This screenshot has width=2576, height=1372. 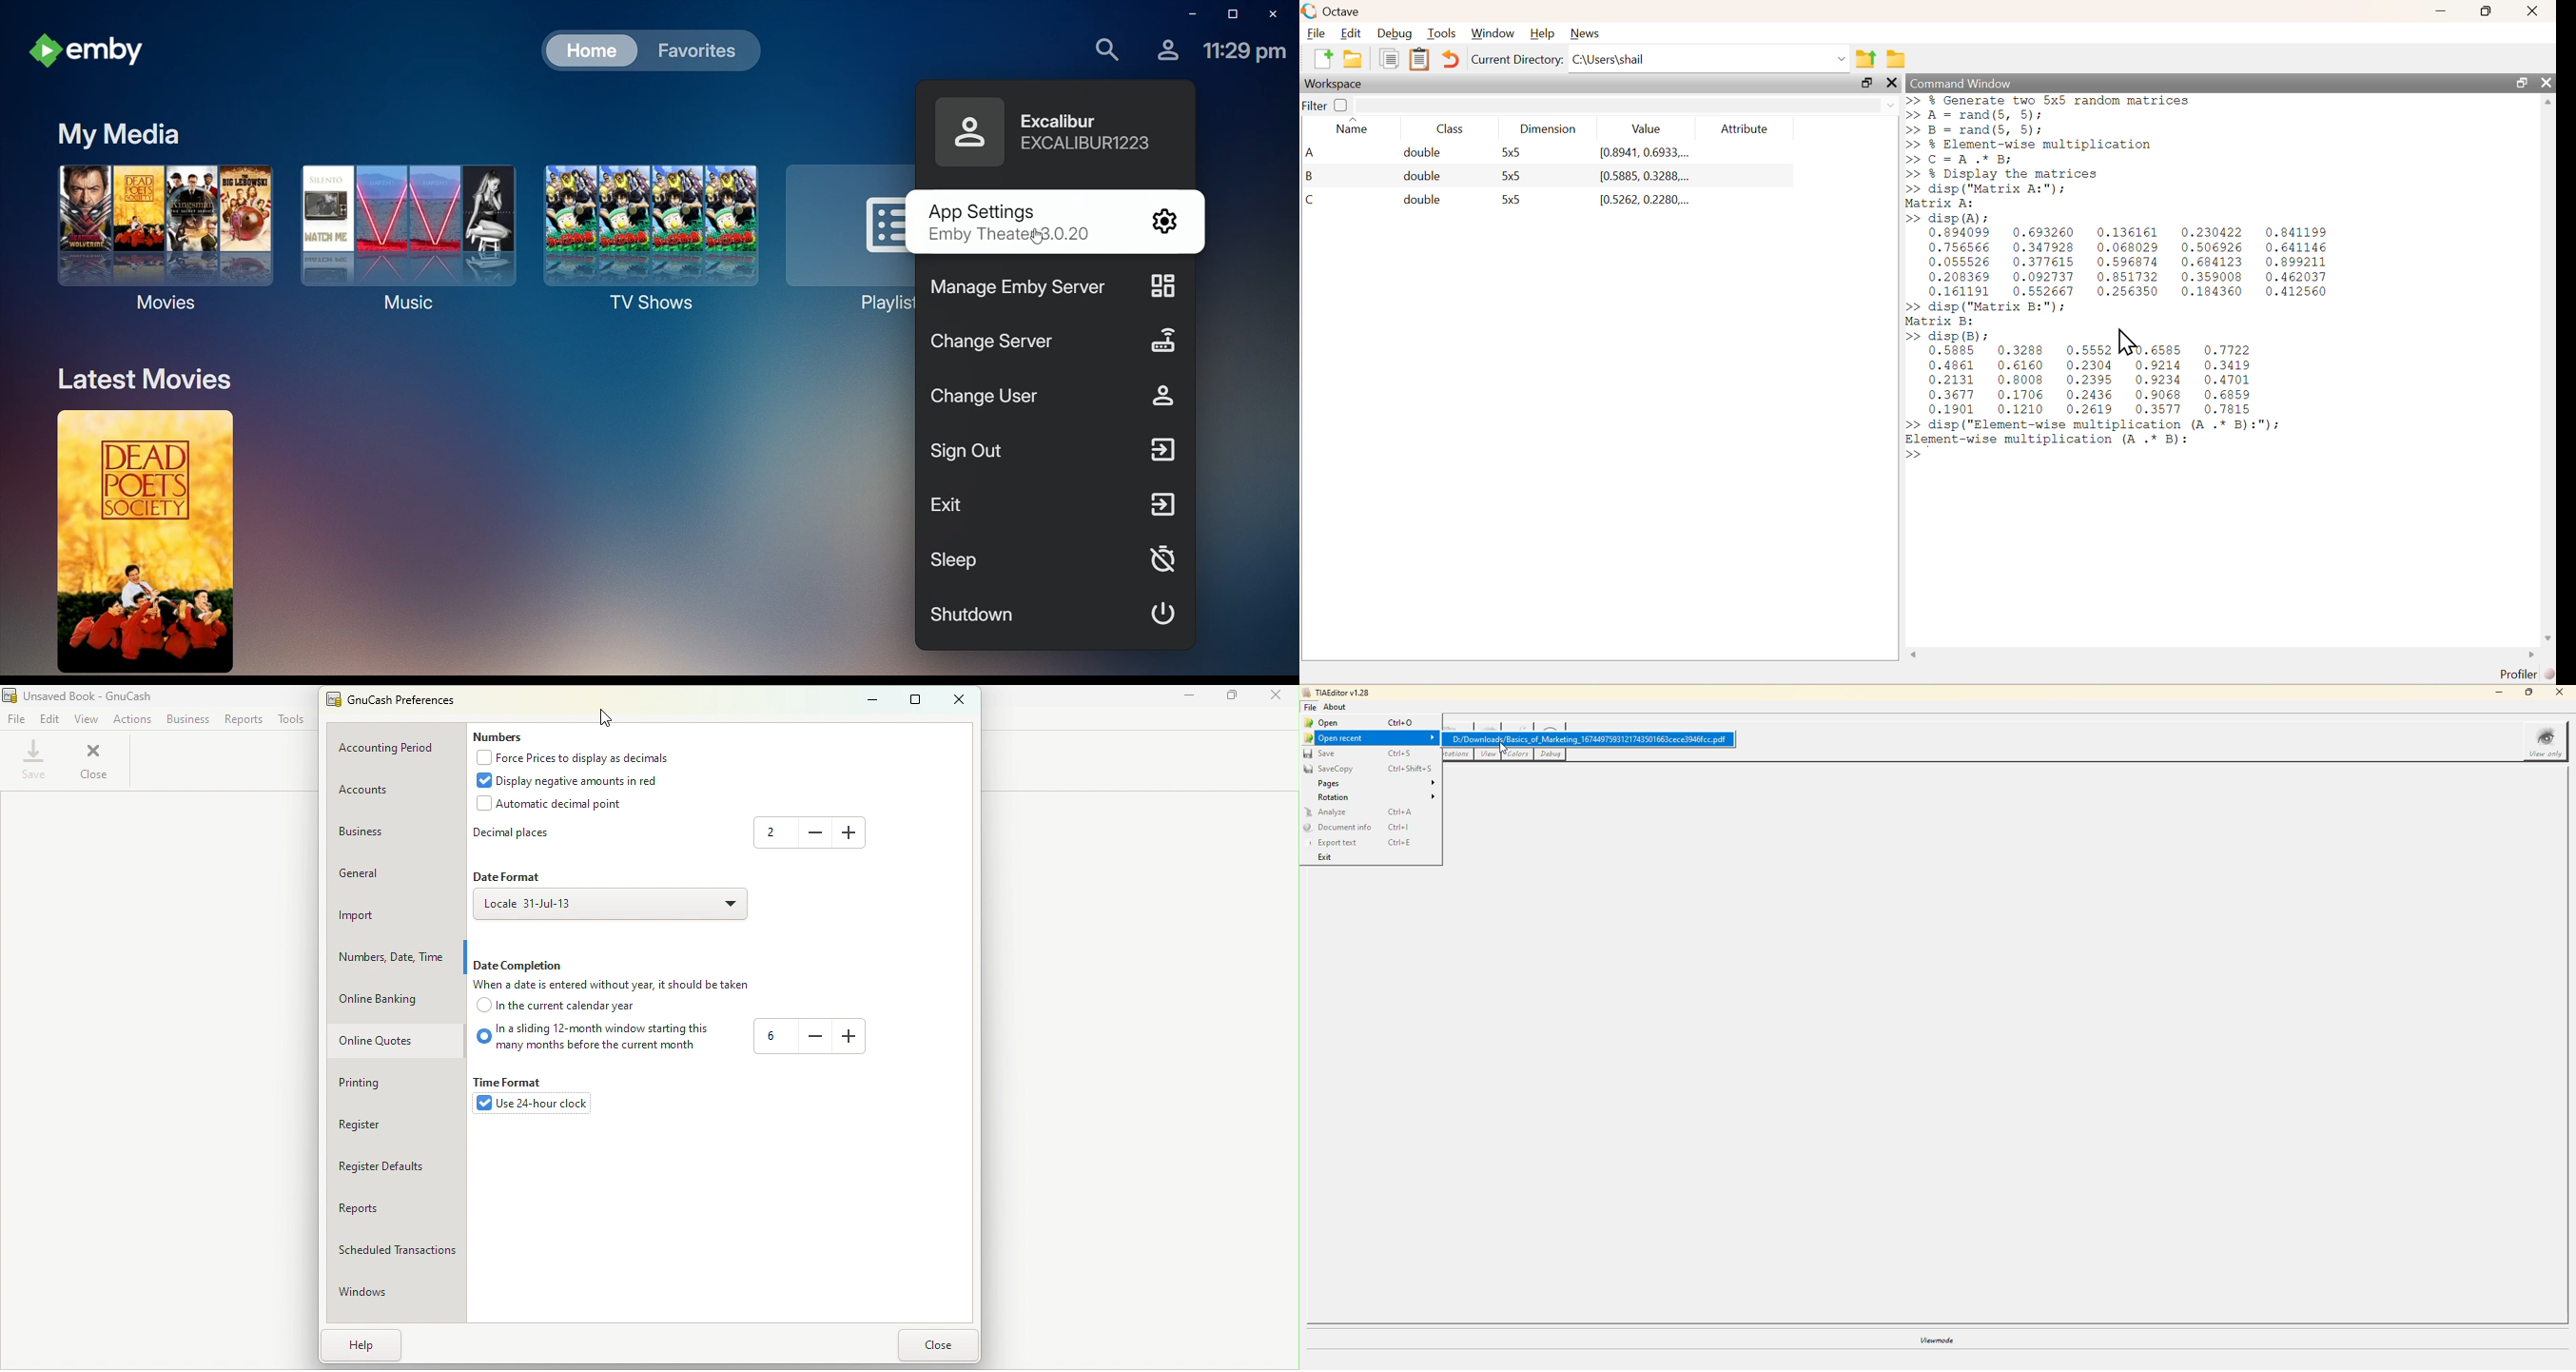 What do you see at coordinates (611, 905) in the screenshot?
I see `Locale 31-Jul-13` at bounding box center [611, 905].